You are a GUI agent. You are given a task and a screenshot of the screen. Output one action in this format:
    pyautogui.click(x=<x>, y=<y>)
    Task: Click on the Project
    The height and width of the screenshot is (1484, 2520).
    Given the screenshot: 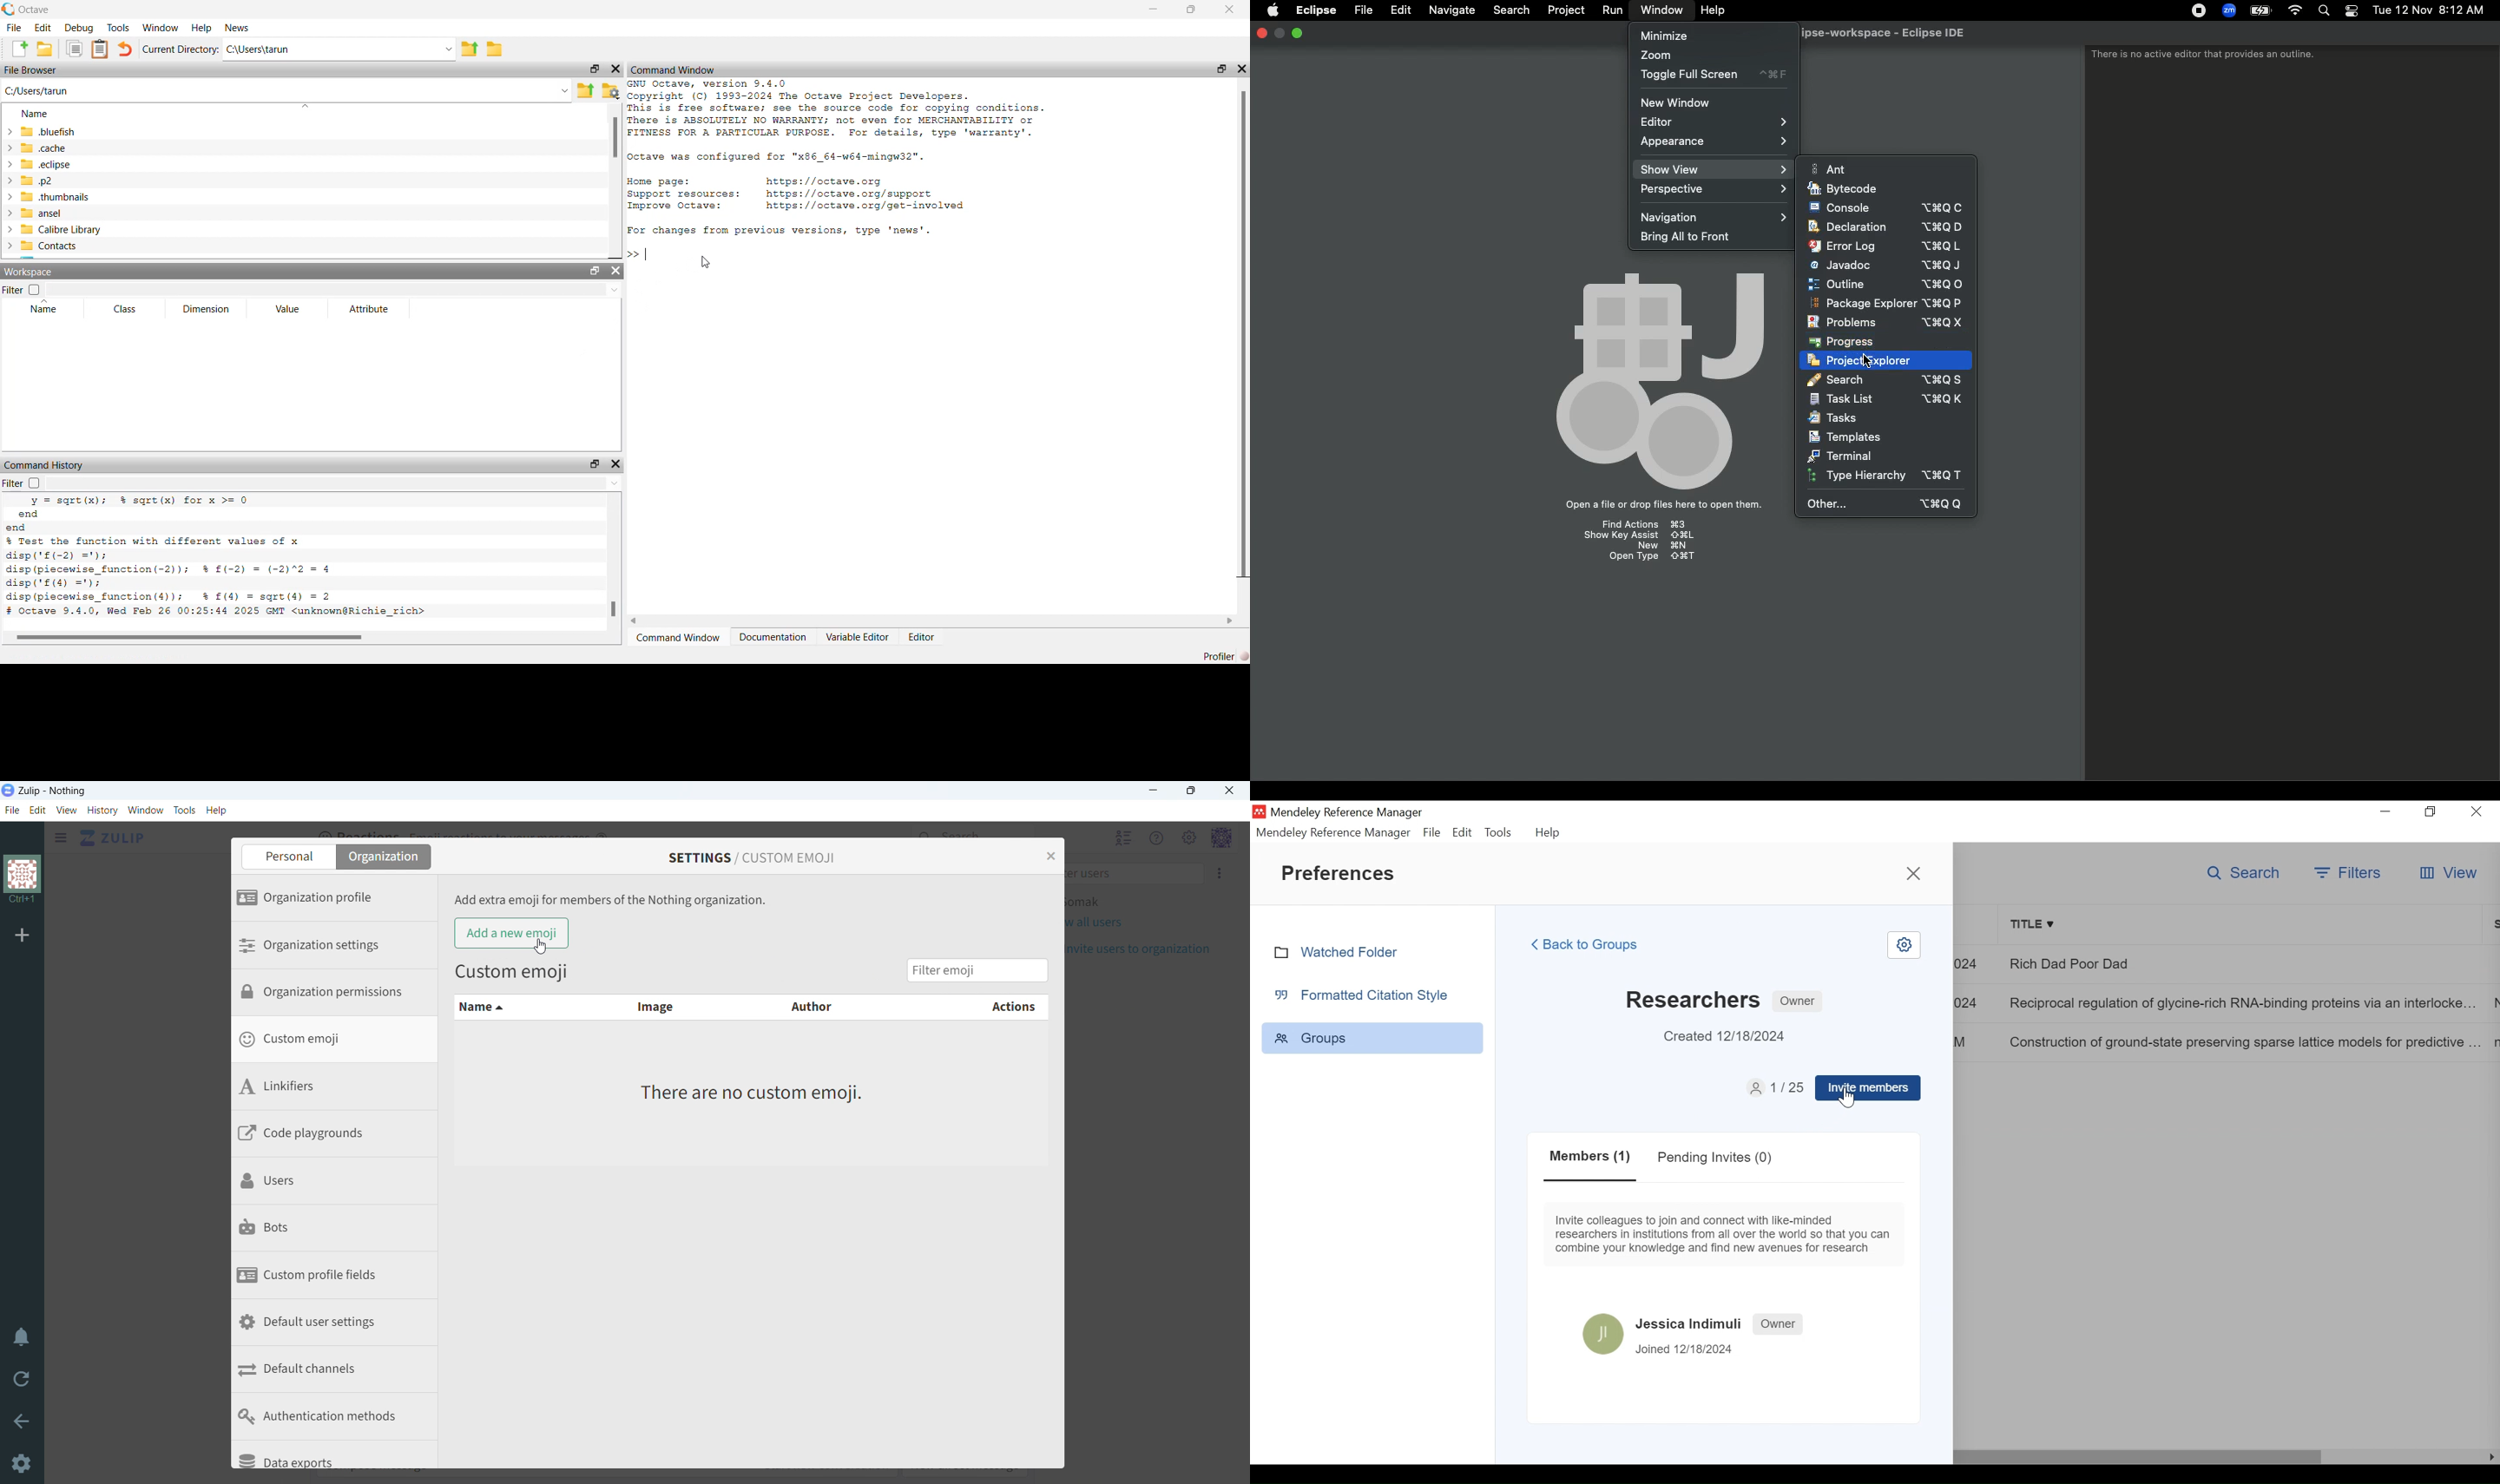 What is the action you would take?
    pyautogui.click(x=1562, y=10)
    